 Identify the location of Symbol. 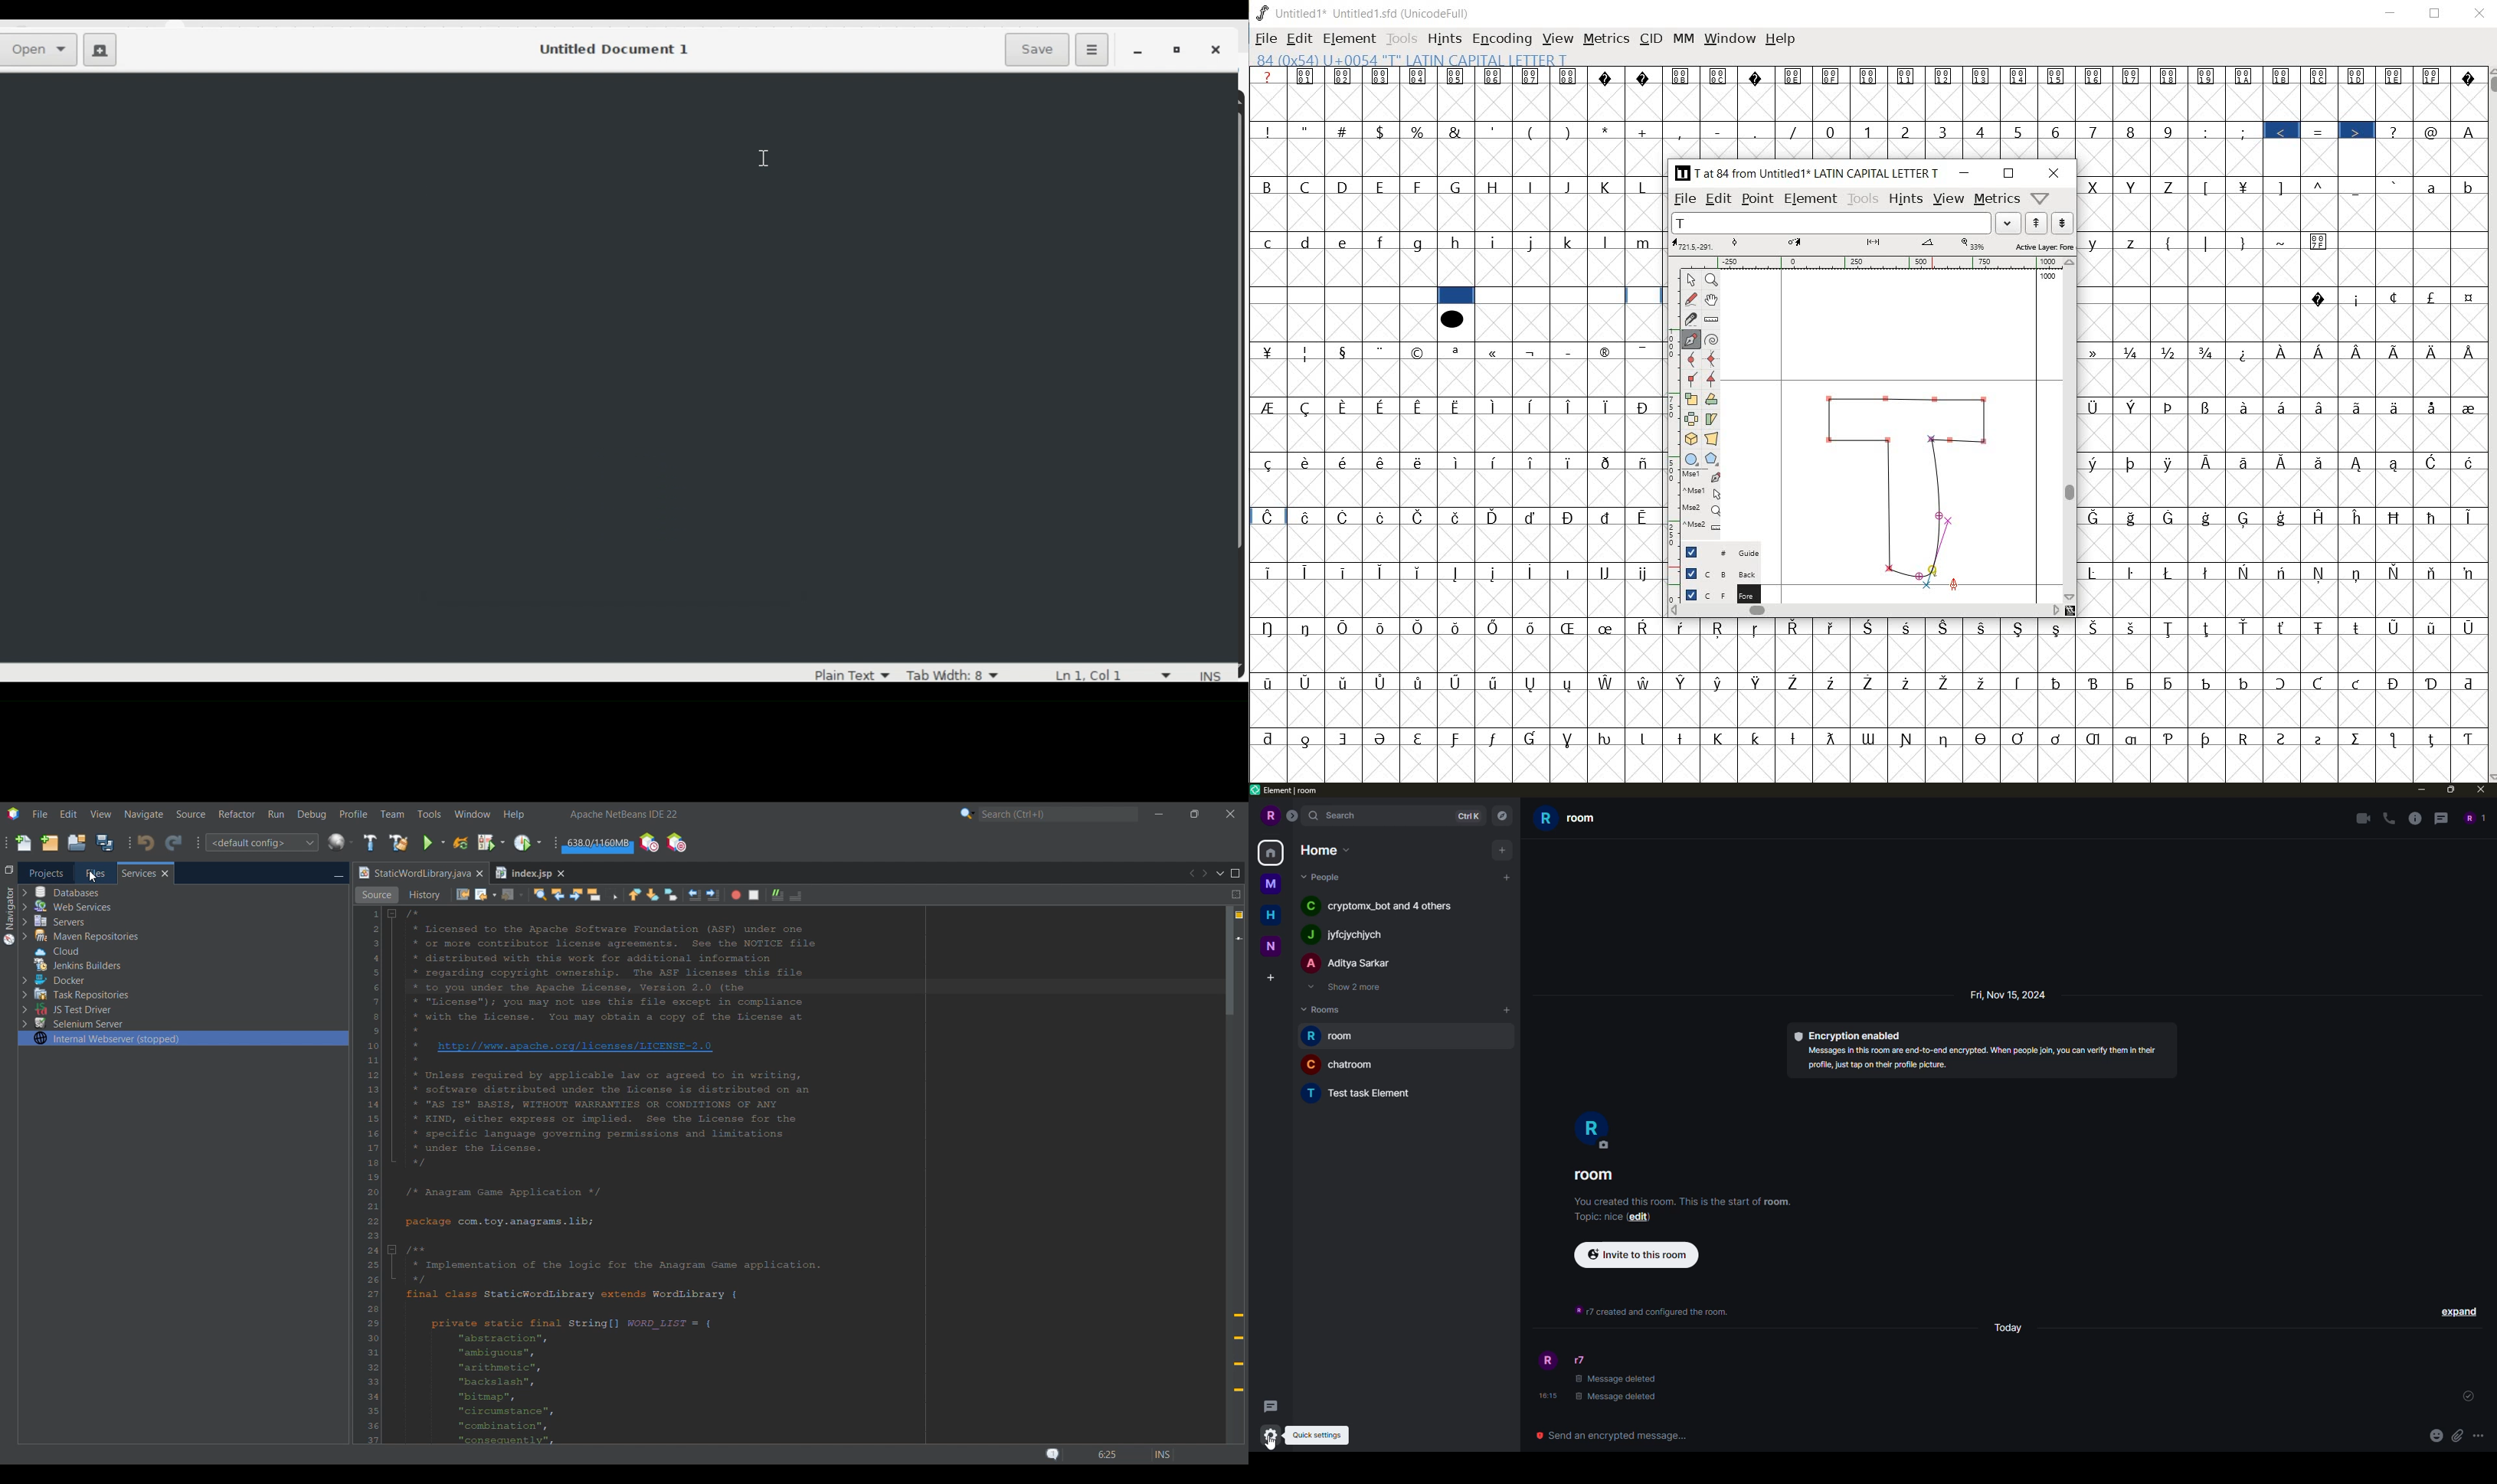
(1381, 738).